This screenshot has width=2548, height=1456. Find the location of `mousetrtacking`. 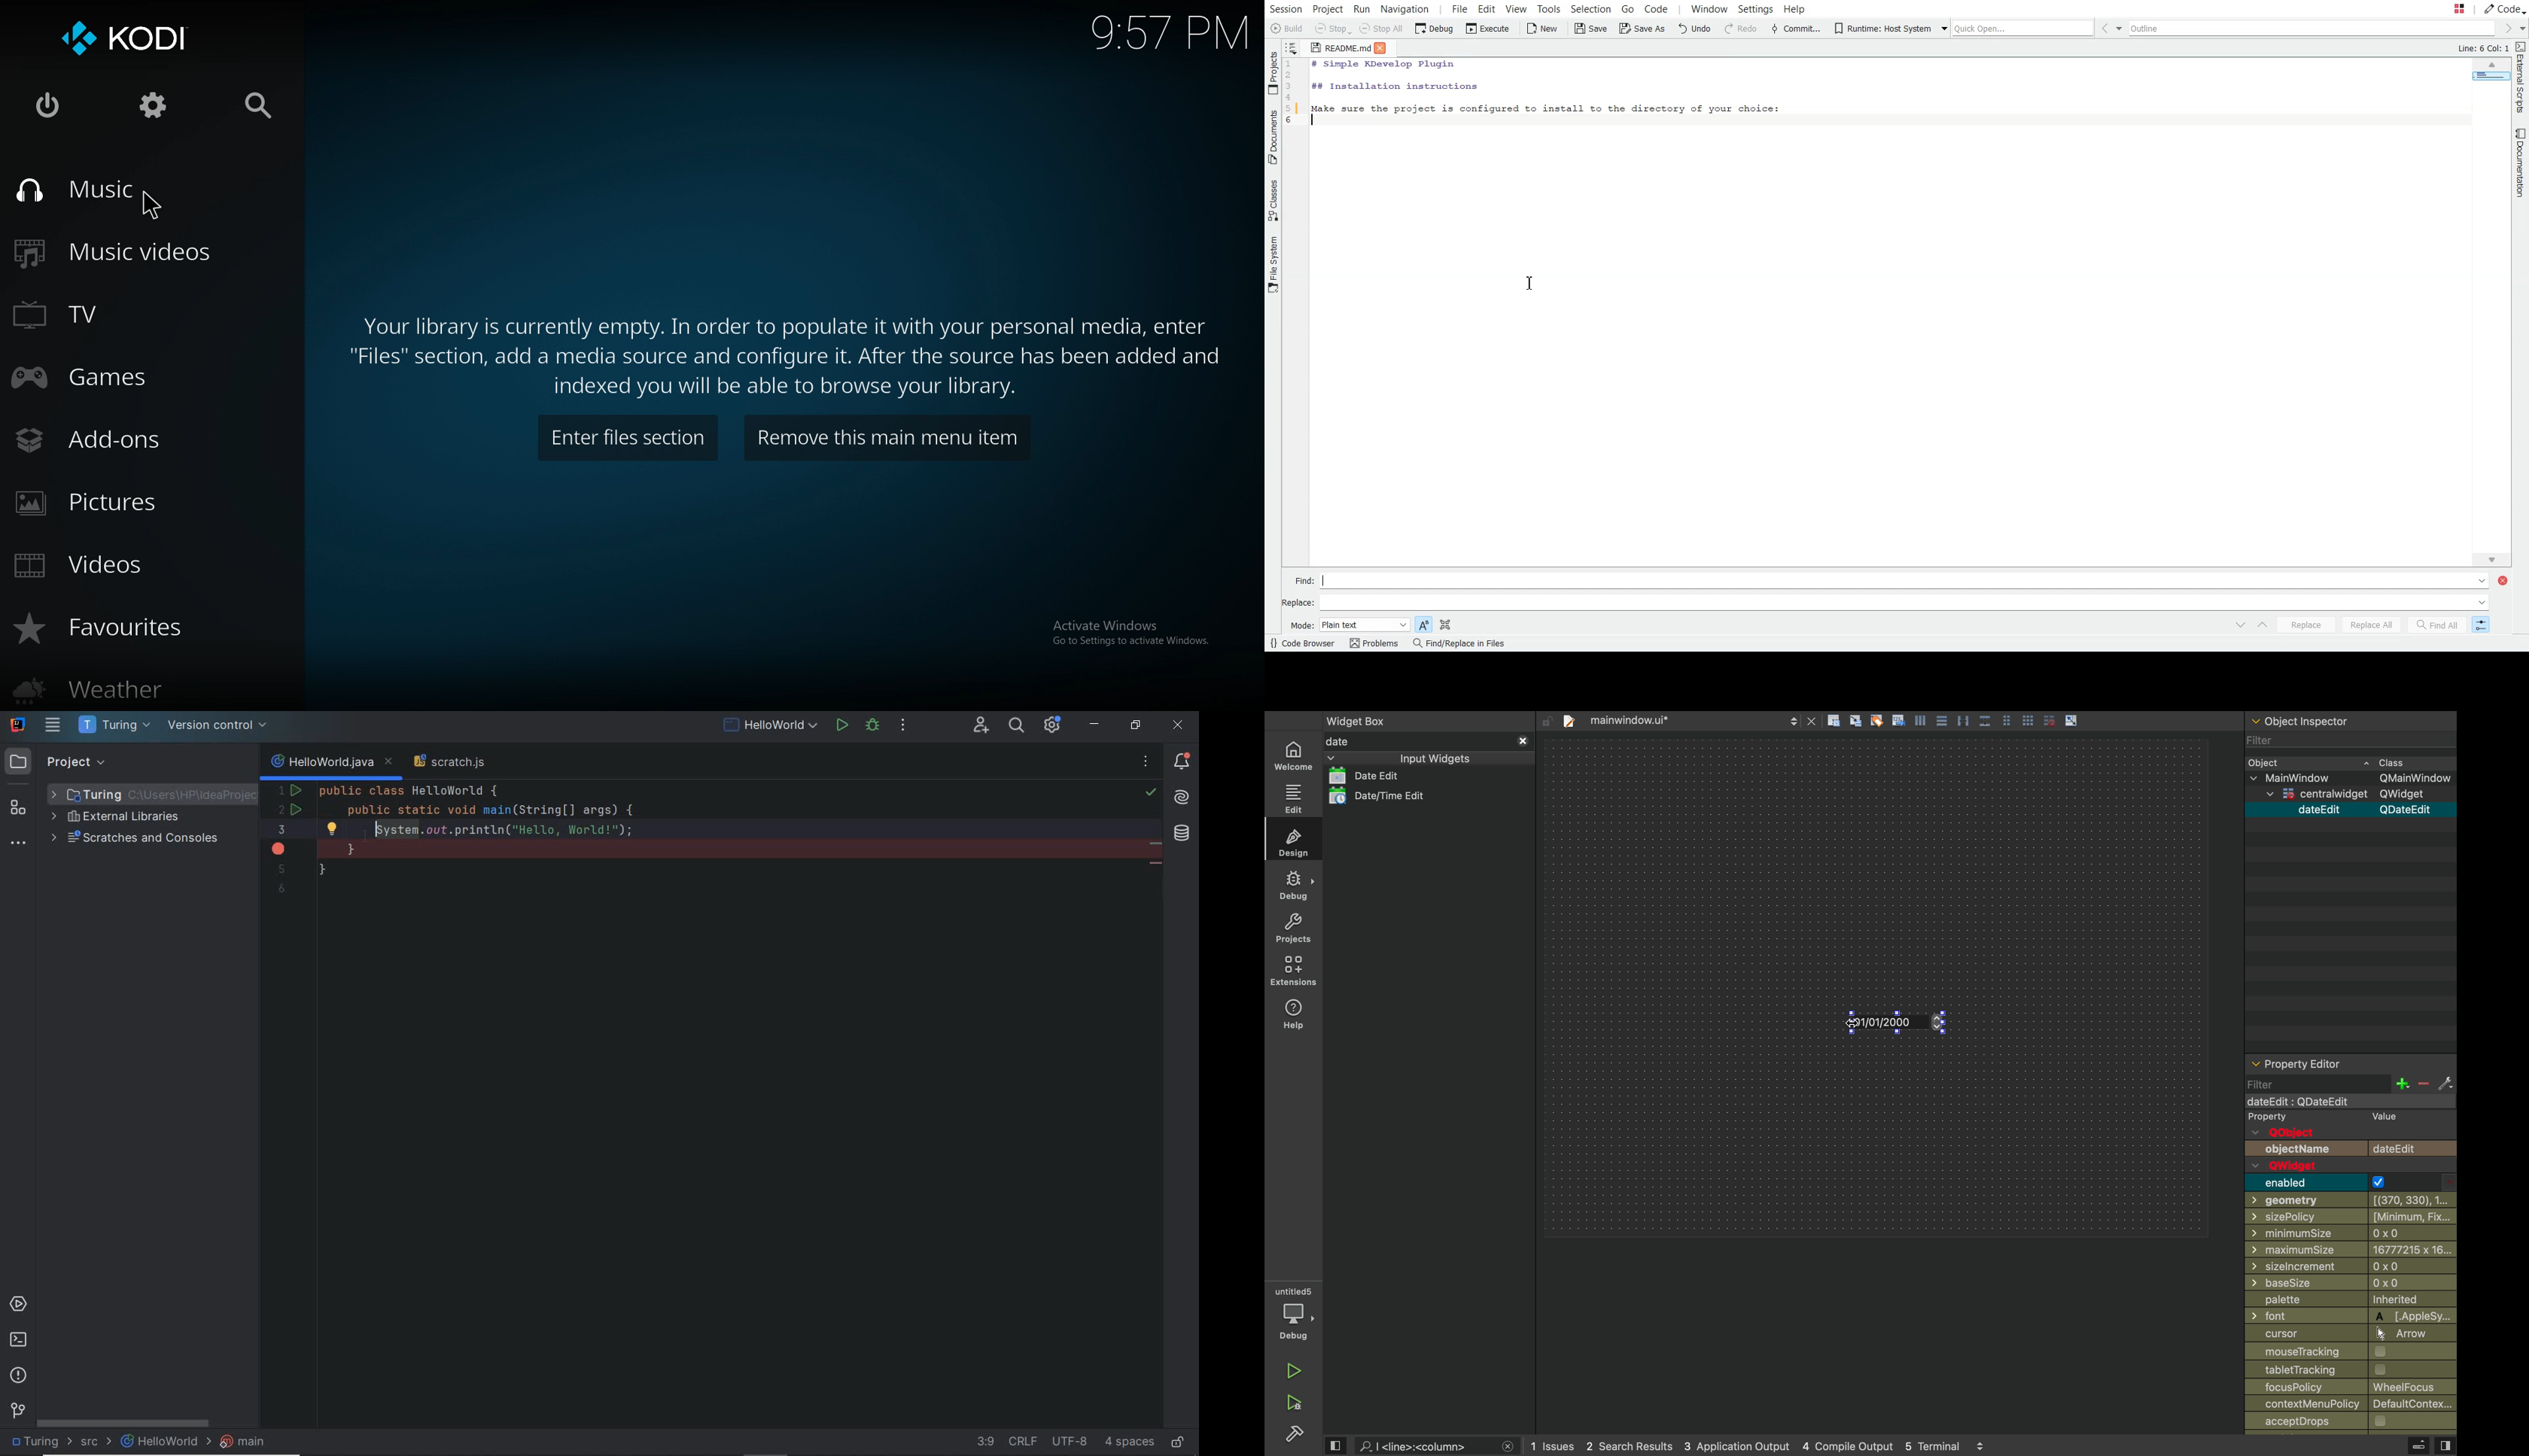

mousetrtacking is located at coordinates (2345, 1352).